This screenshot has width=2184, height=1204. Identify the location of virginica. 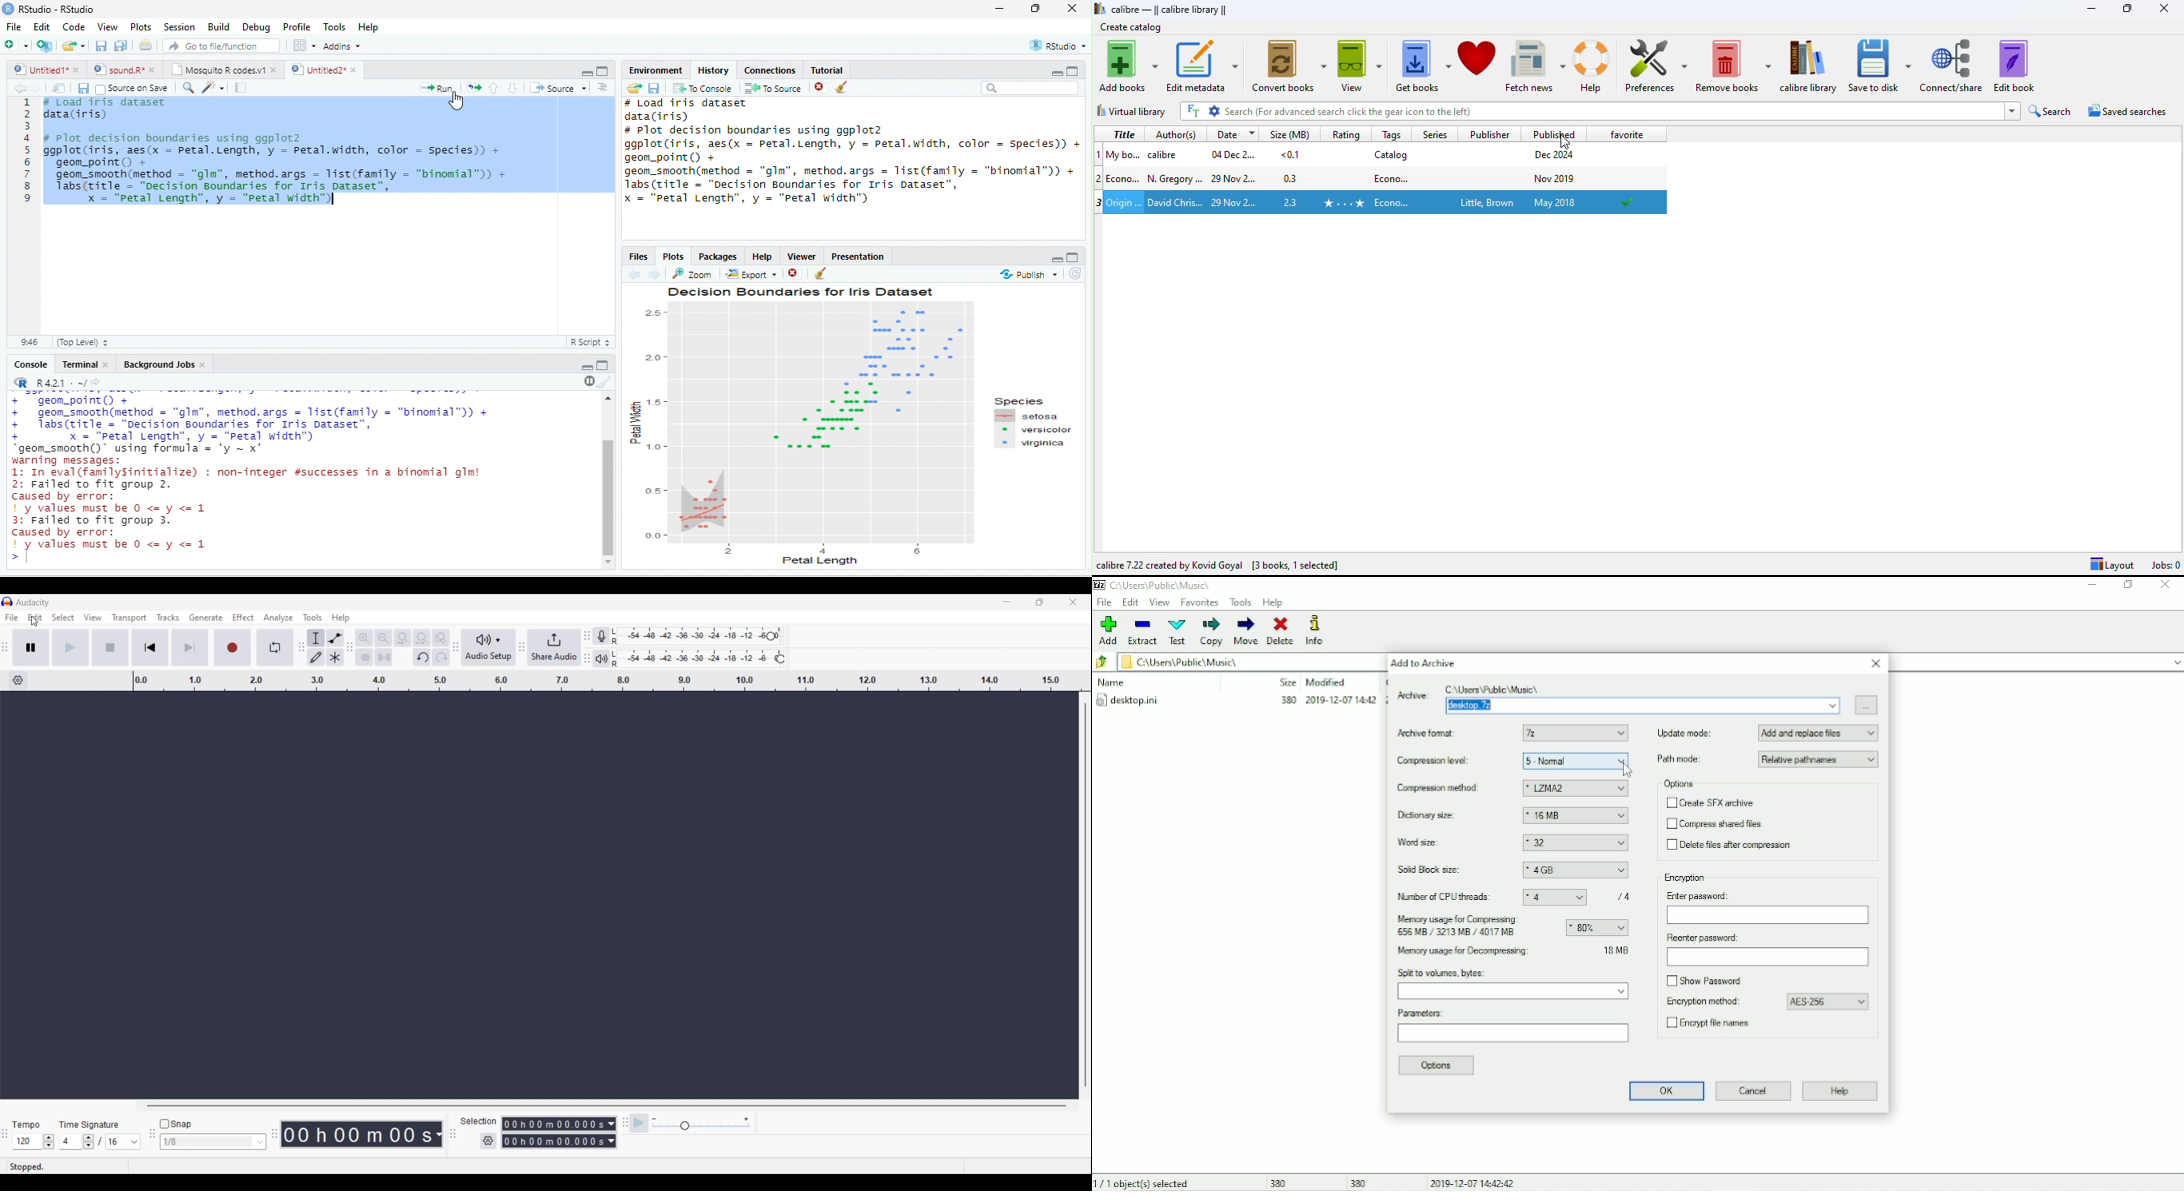
(1032, 443).